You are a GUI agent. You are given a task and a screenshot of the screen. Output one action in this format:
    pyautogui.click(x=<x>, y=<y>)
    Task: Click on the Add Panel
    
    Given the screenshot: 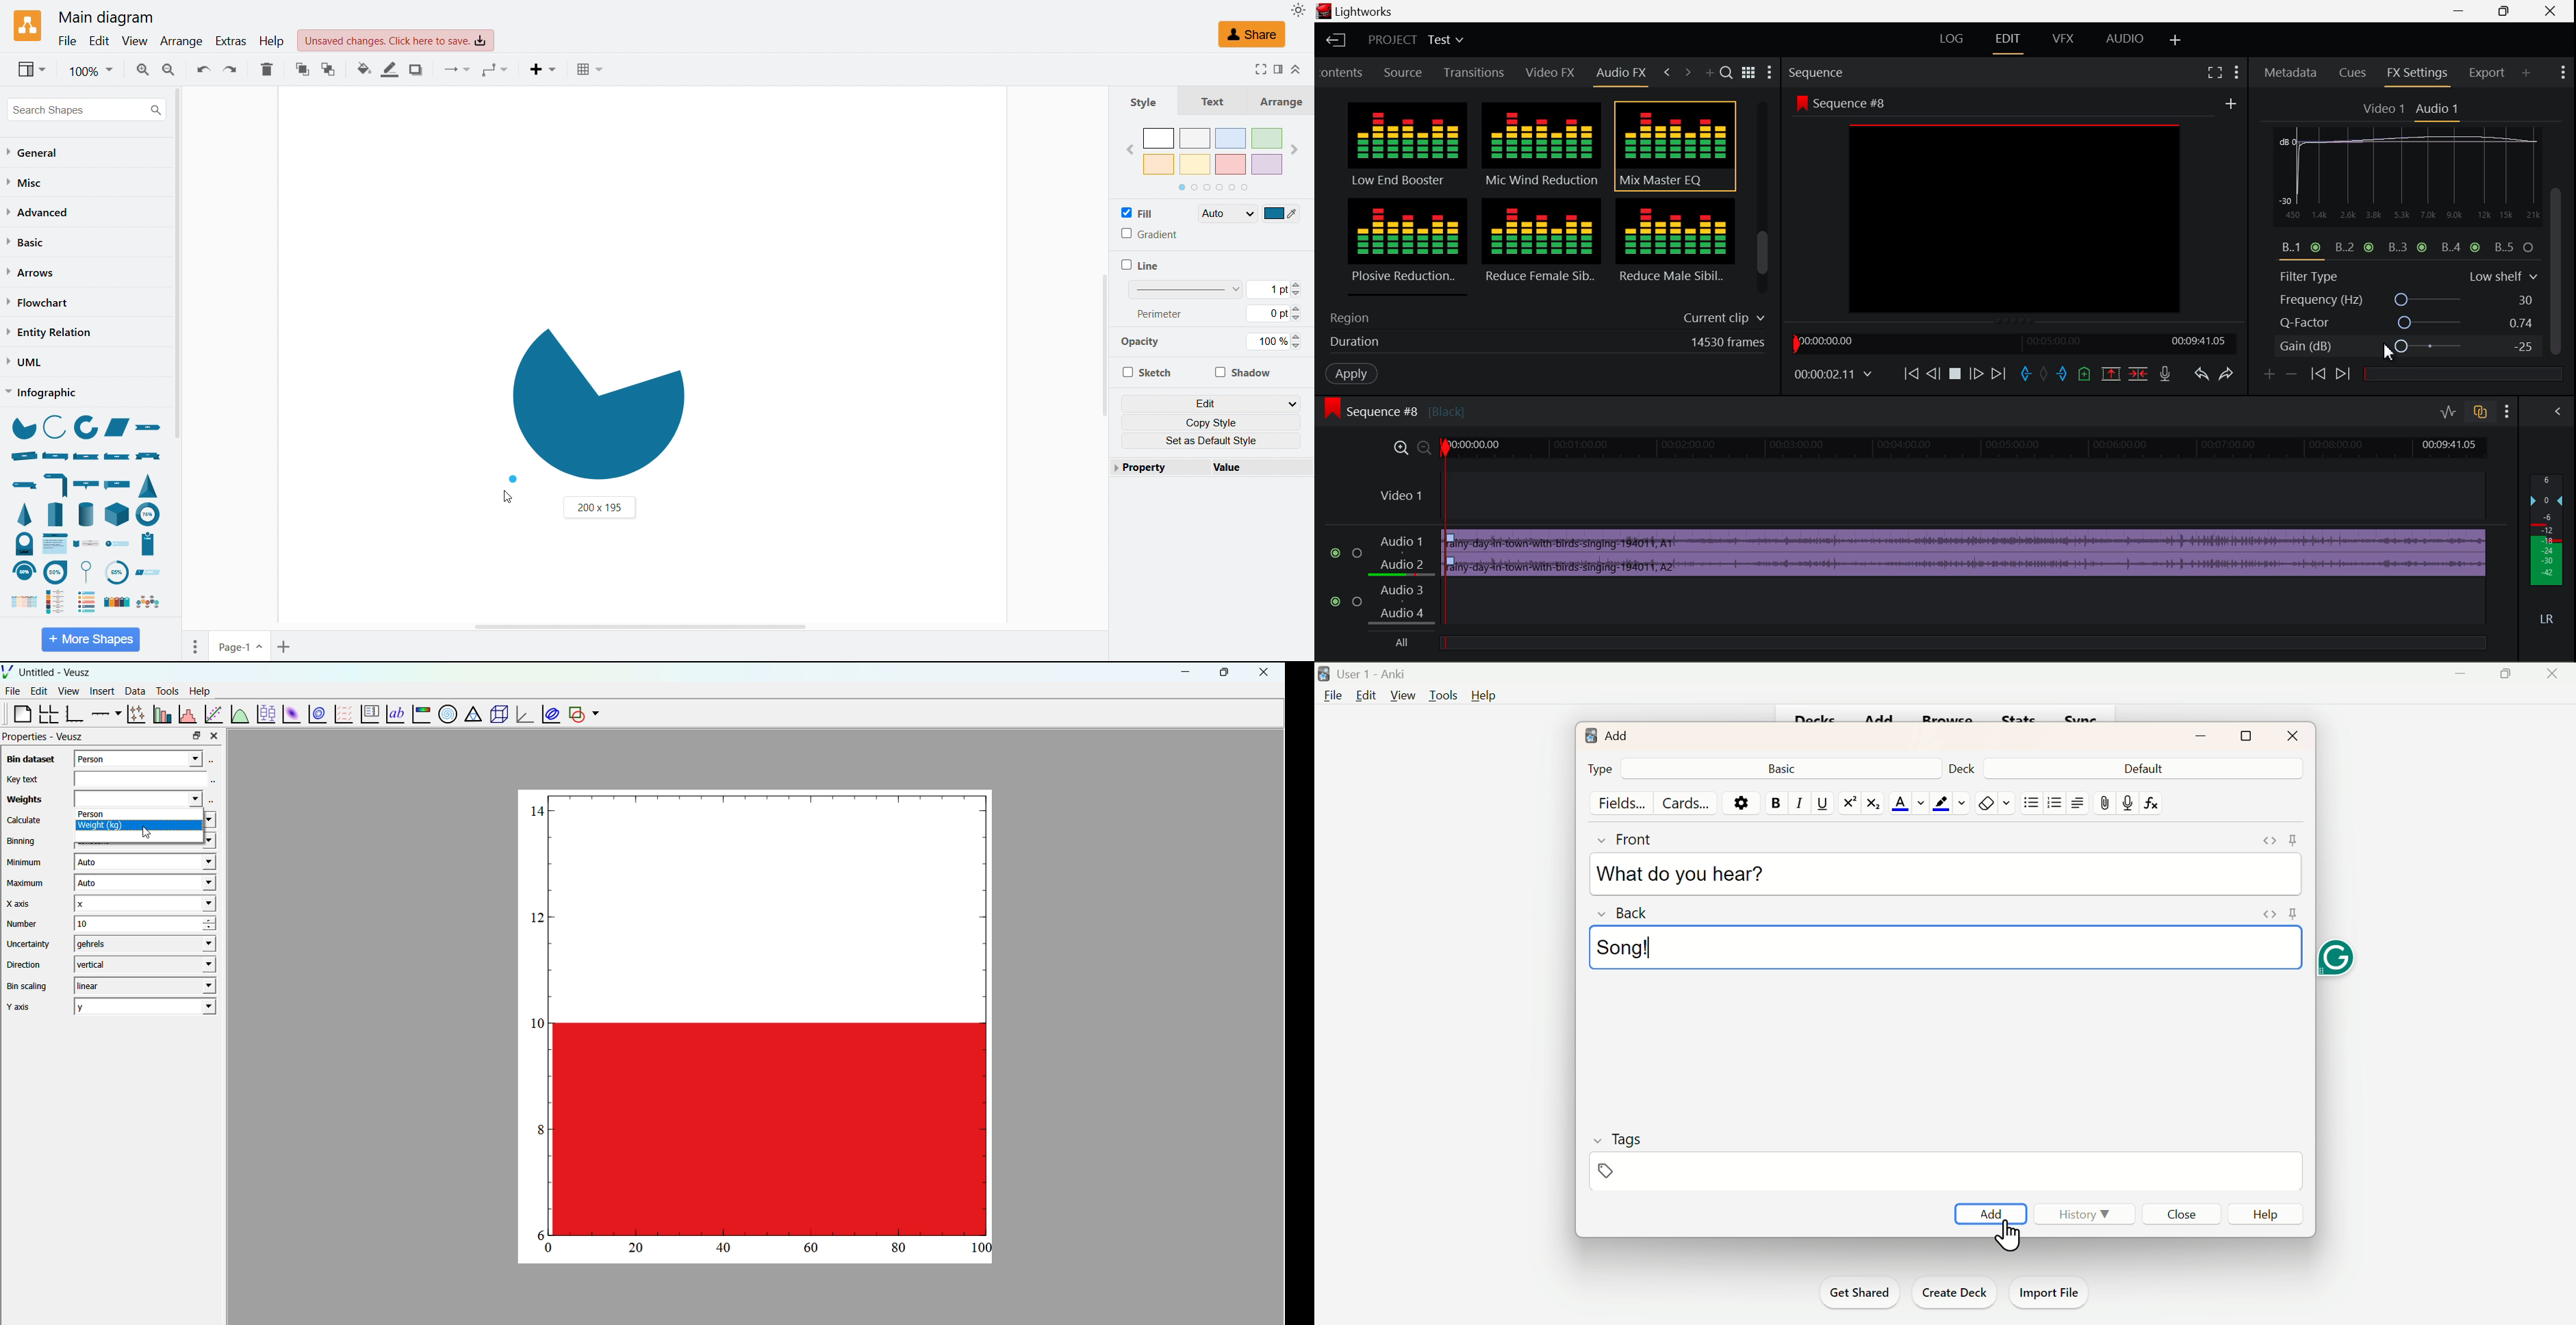 What is the action you would take?
    pyautogui.click(x=1711, y=74)
    